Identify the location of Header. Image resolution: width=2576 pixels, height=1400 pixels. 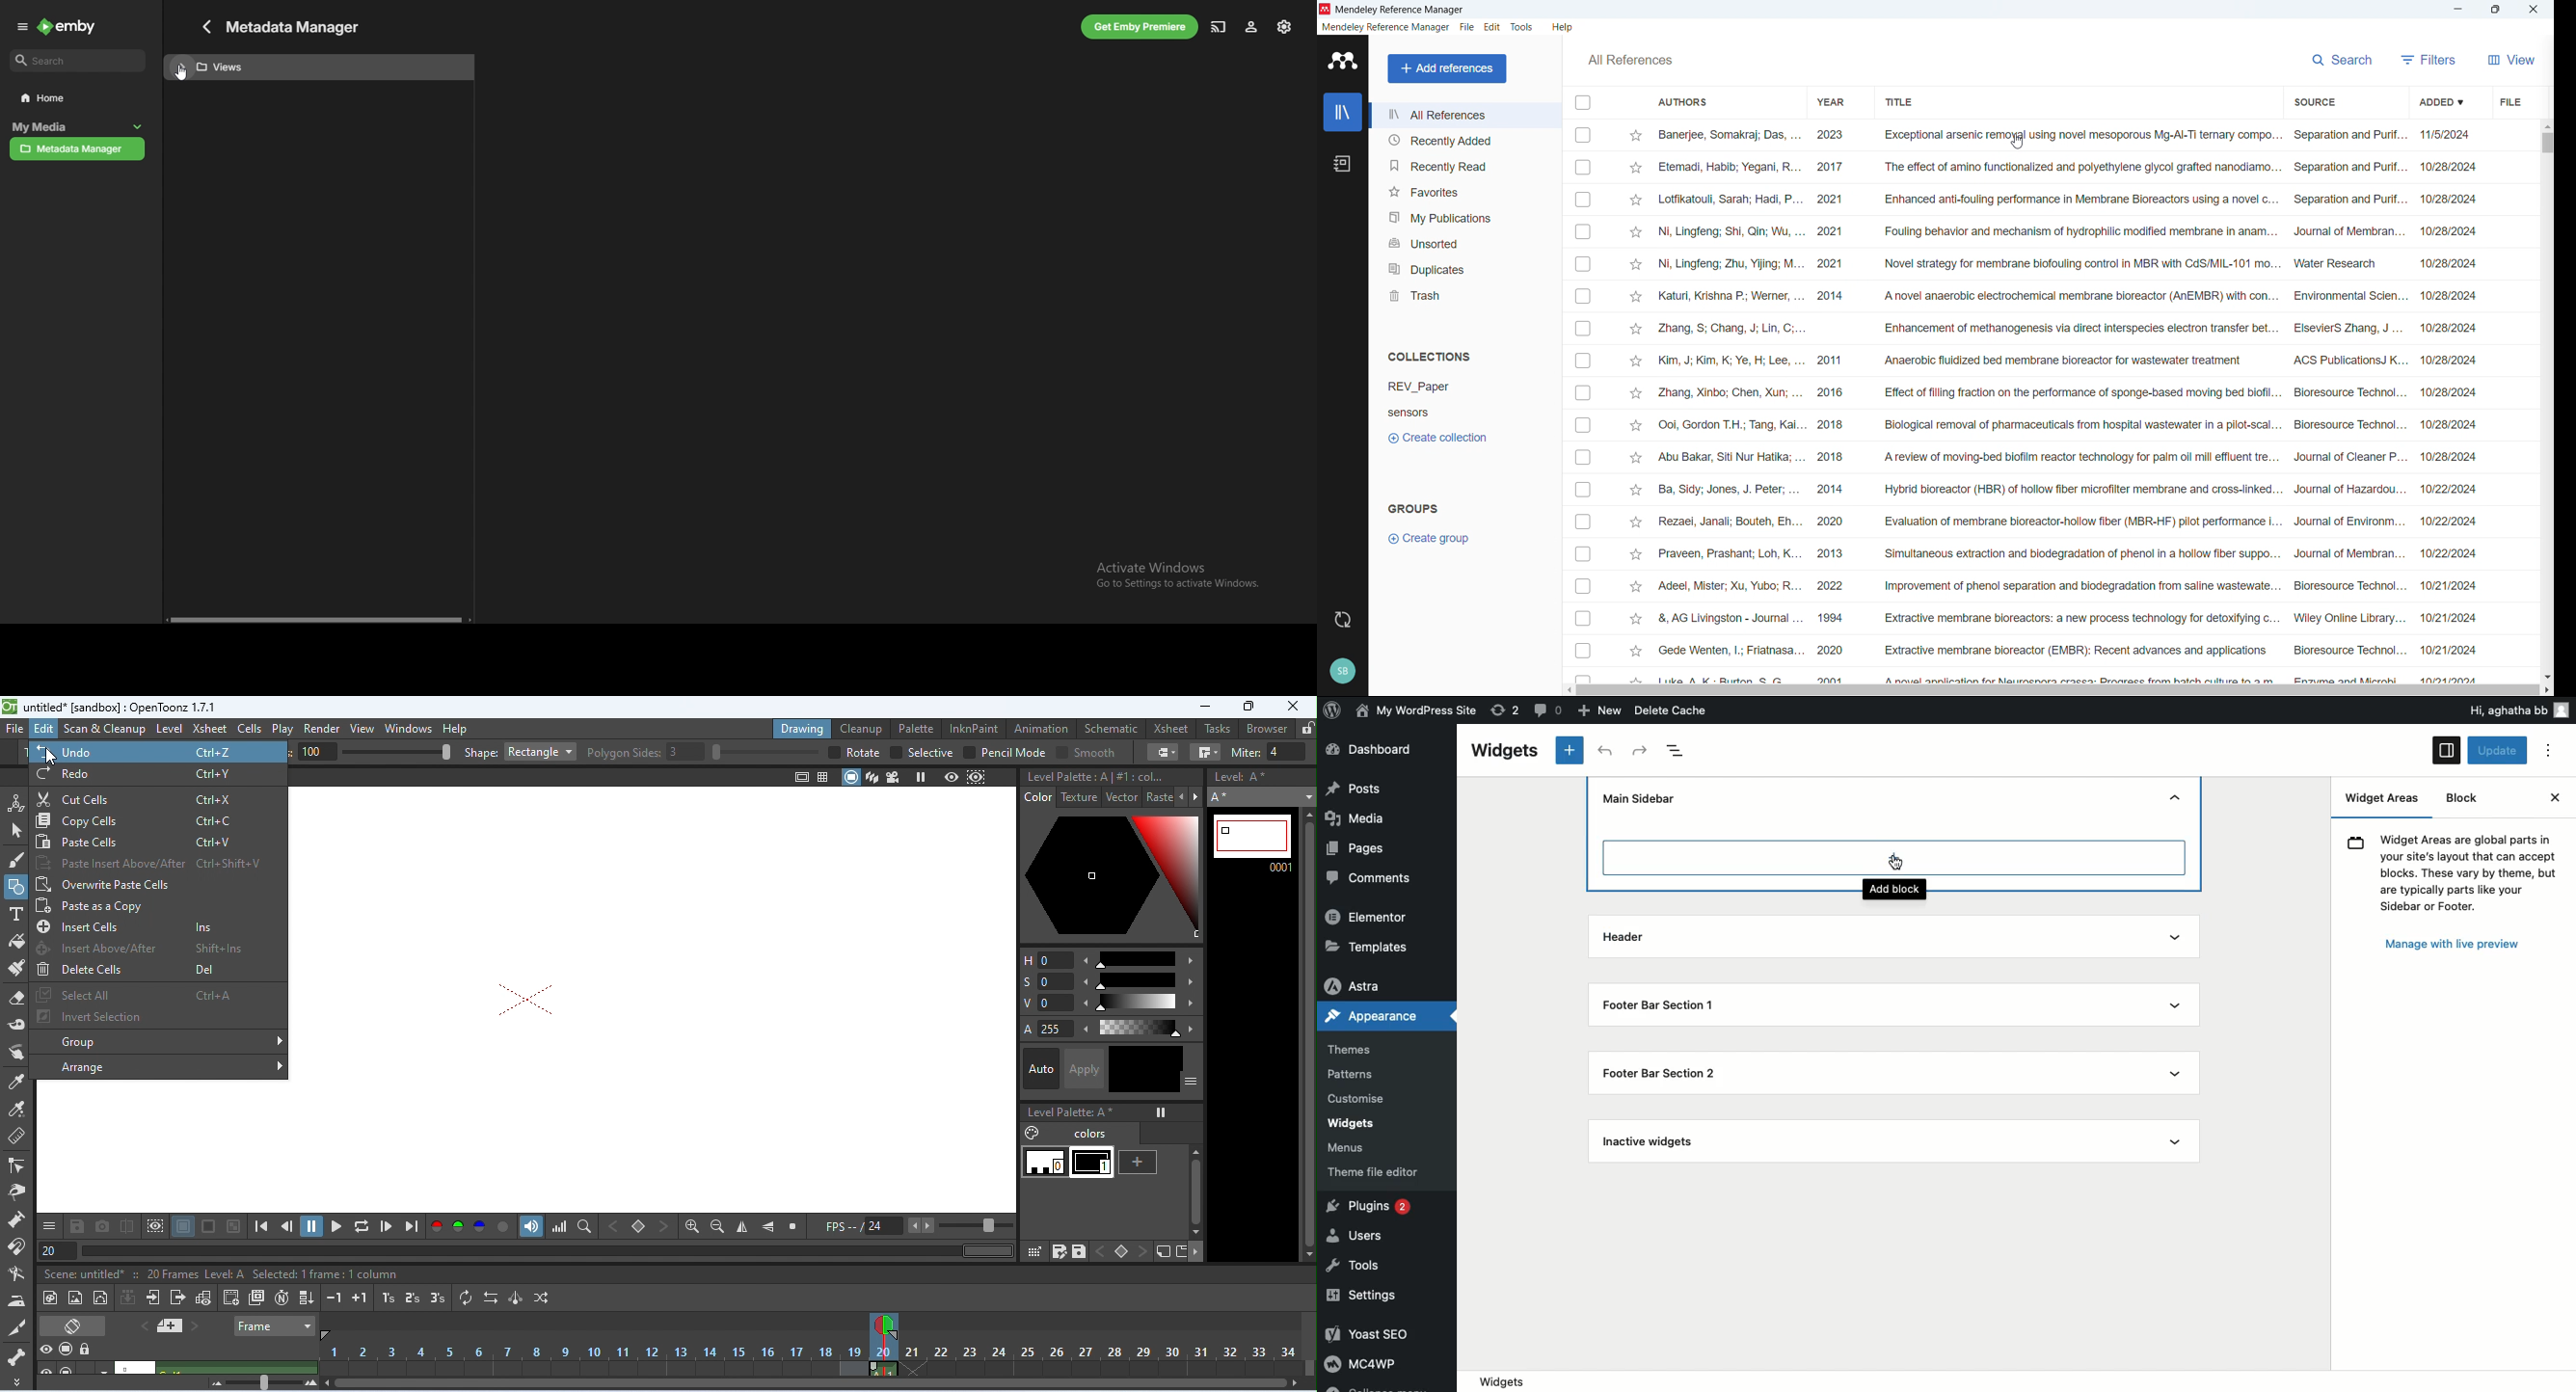
(1623, 937).